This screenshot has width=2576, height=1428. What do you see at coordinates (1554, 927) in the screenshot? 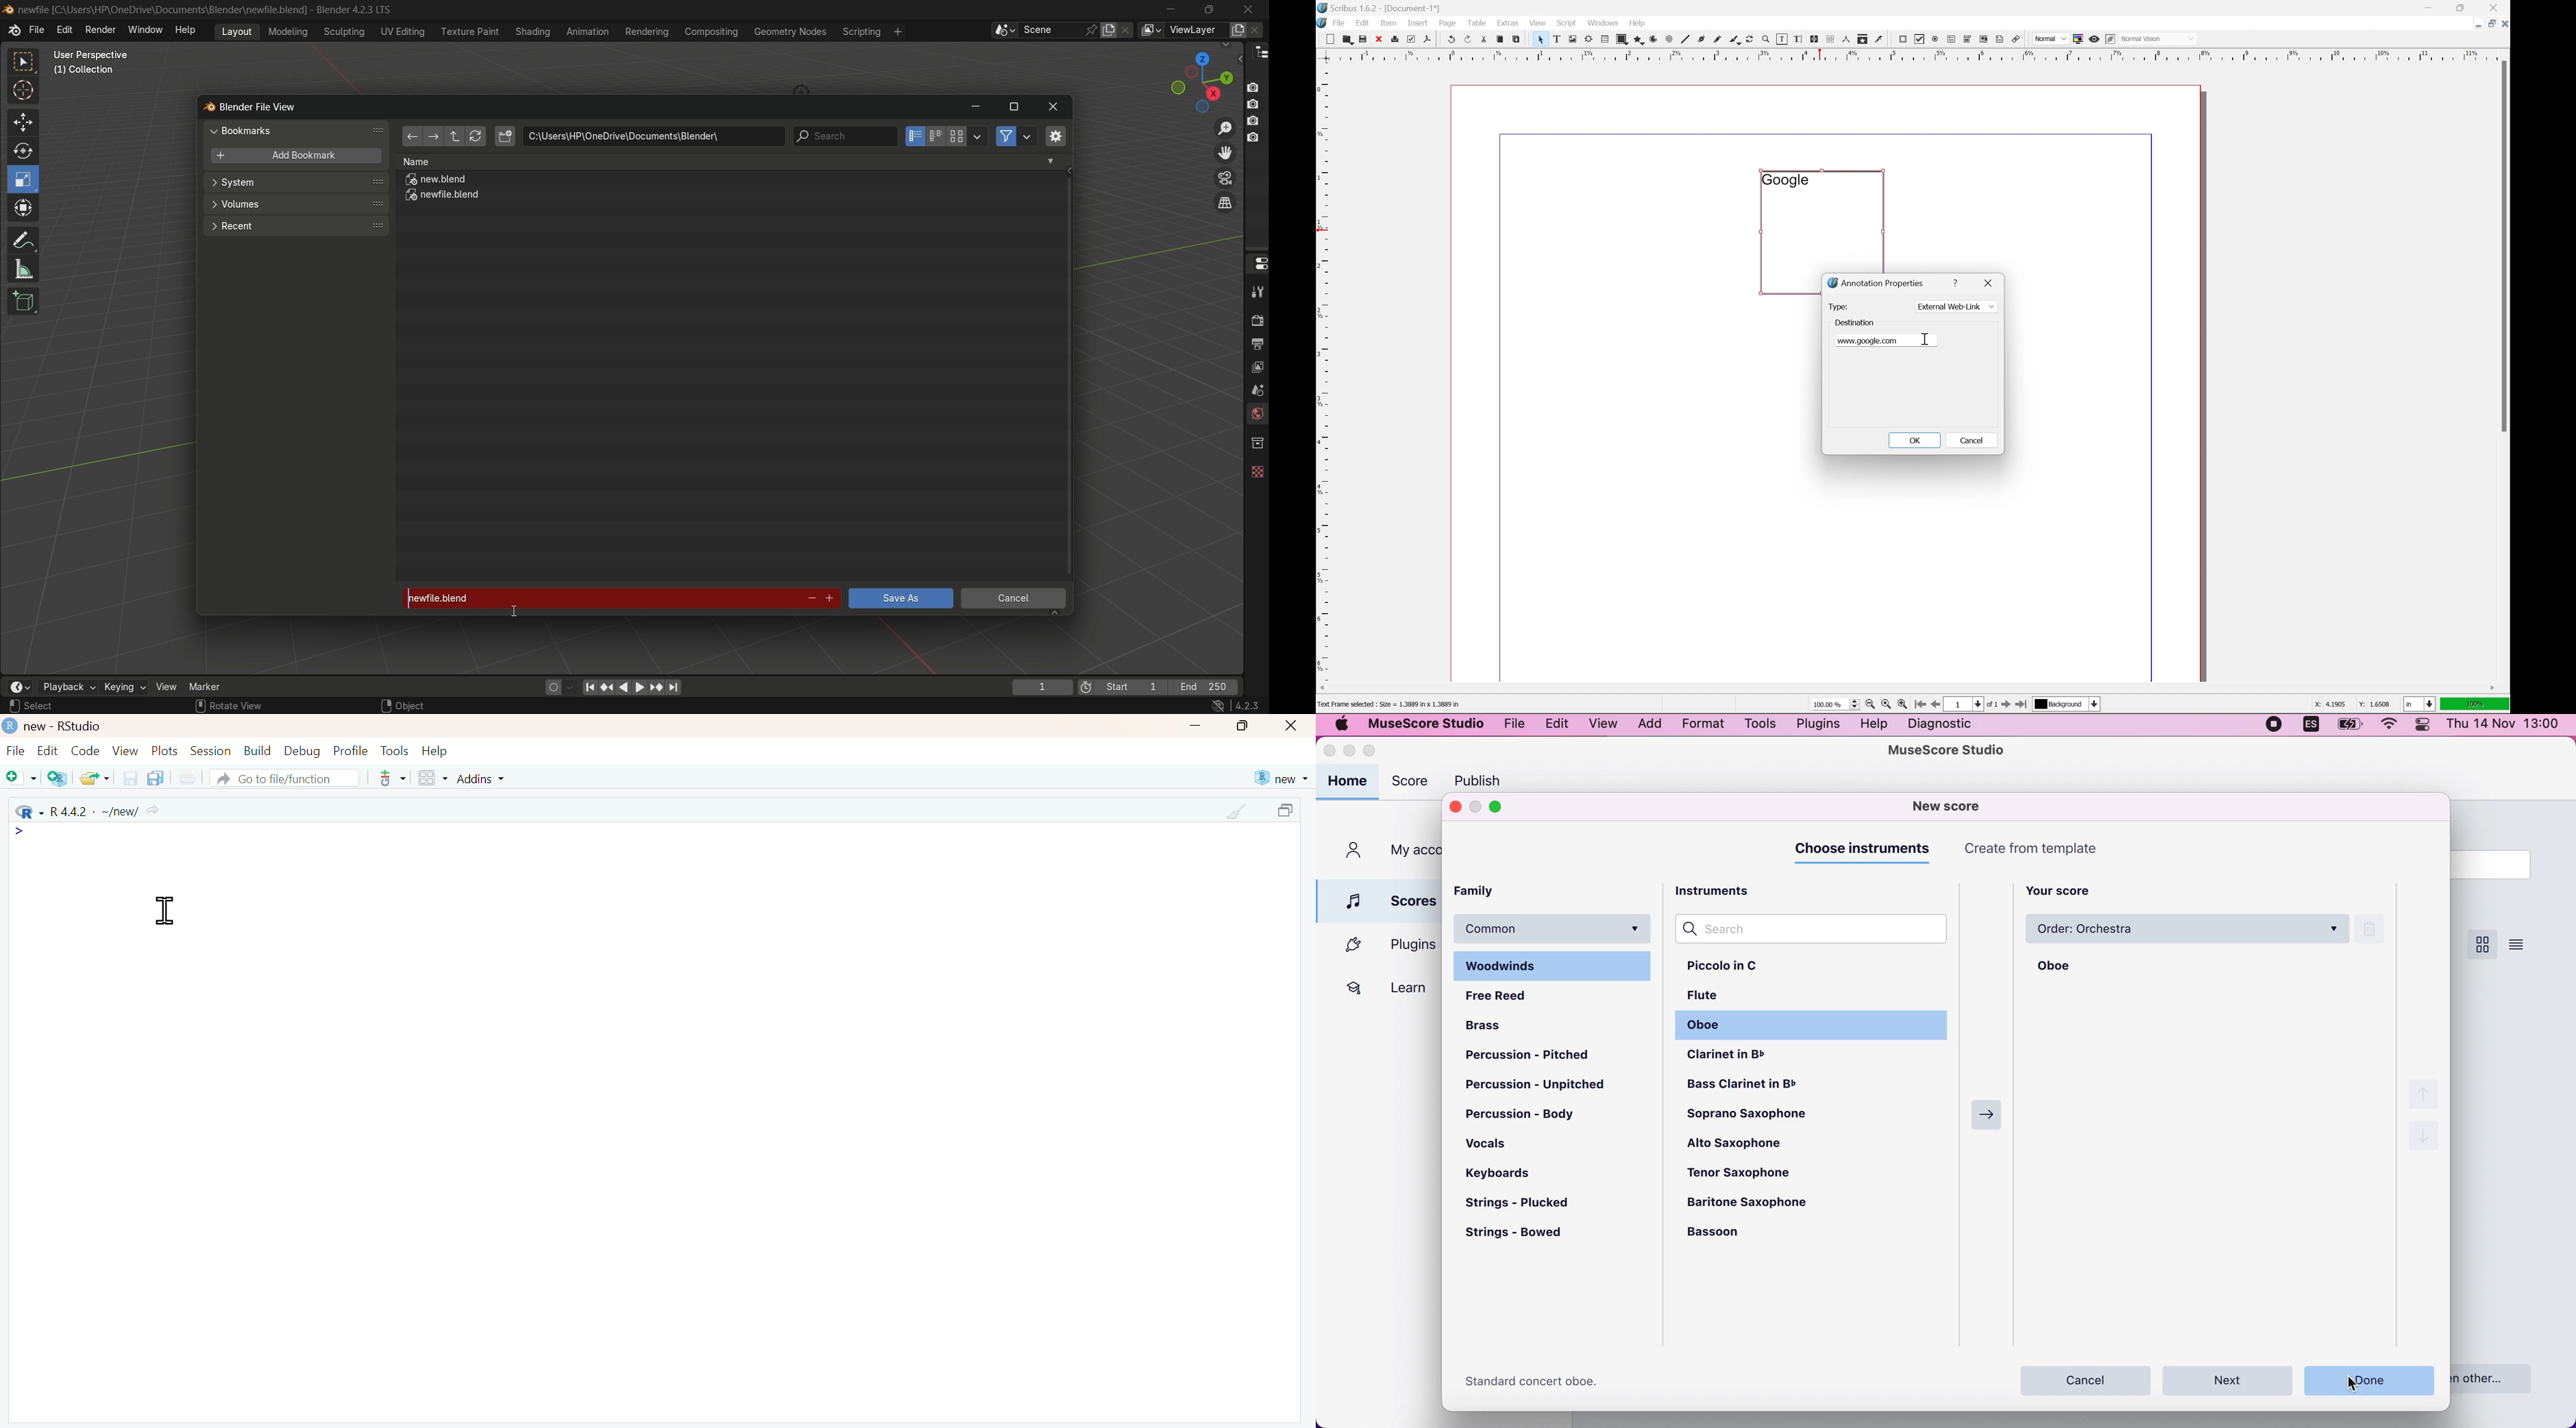
I see `common` at bounding box center [1554, 927].